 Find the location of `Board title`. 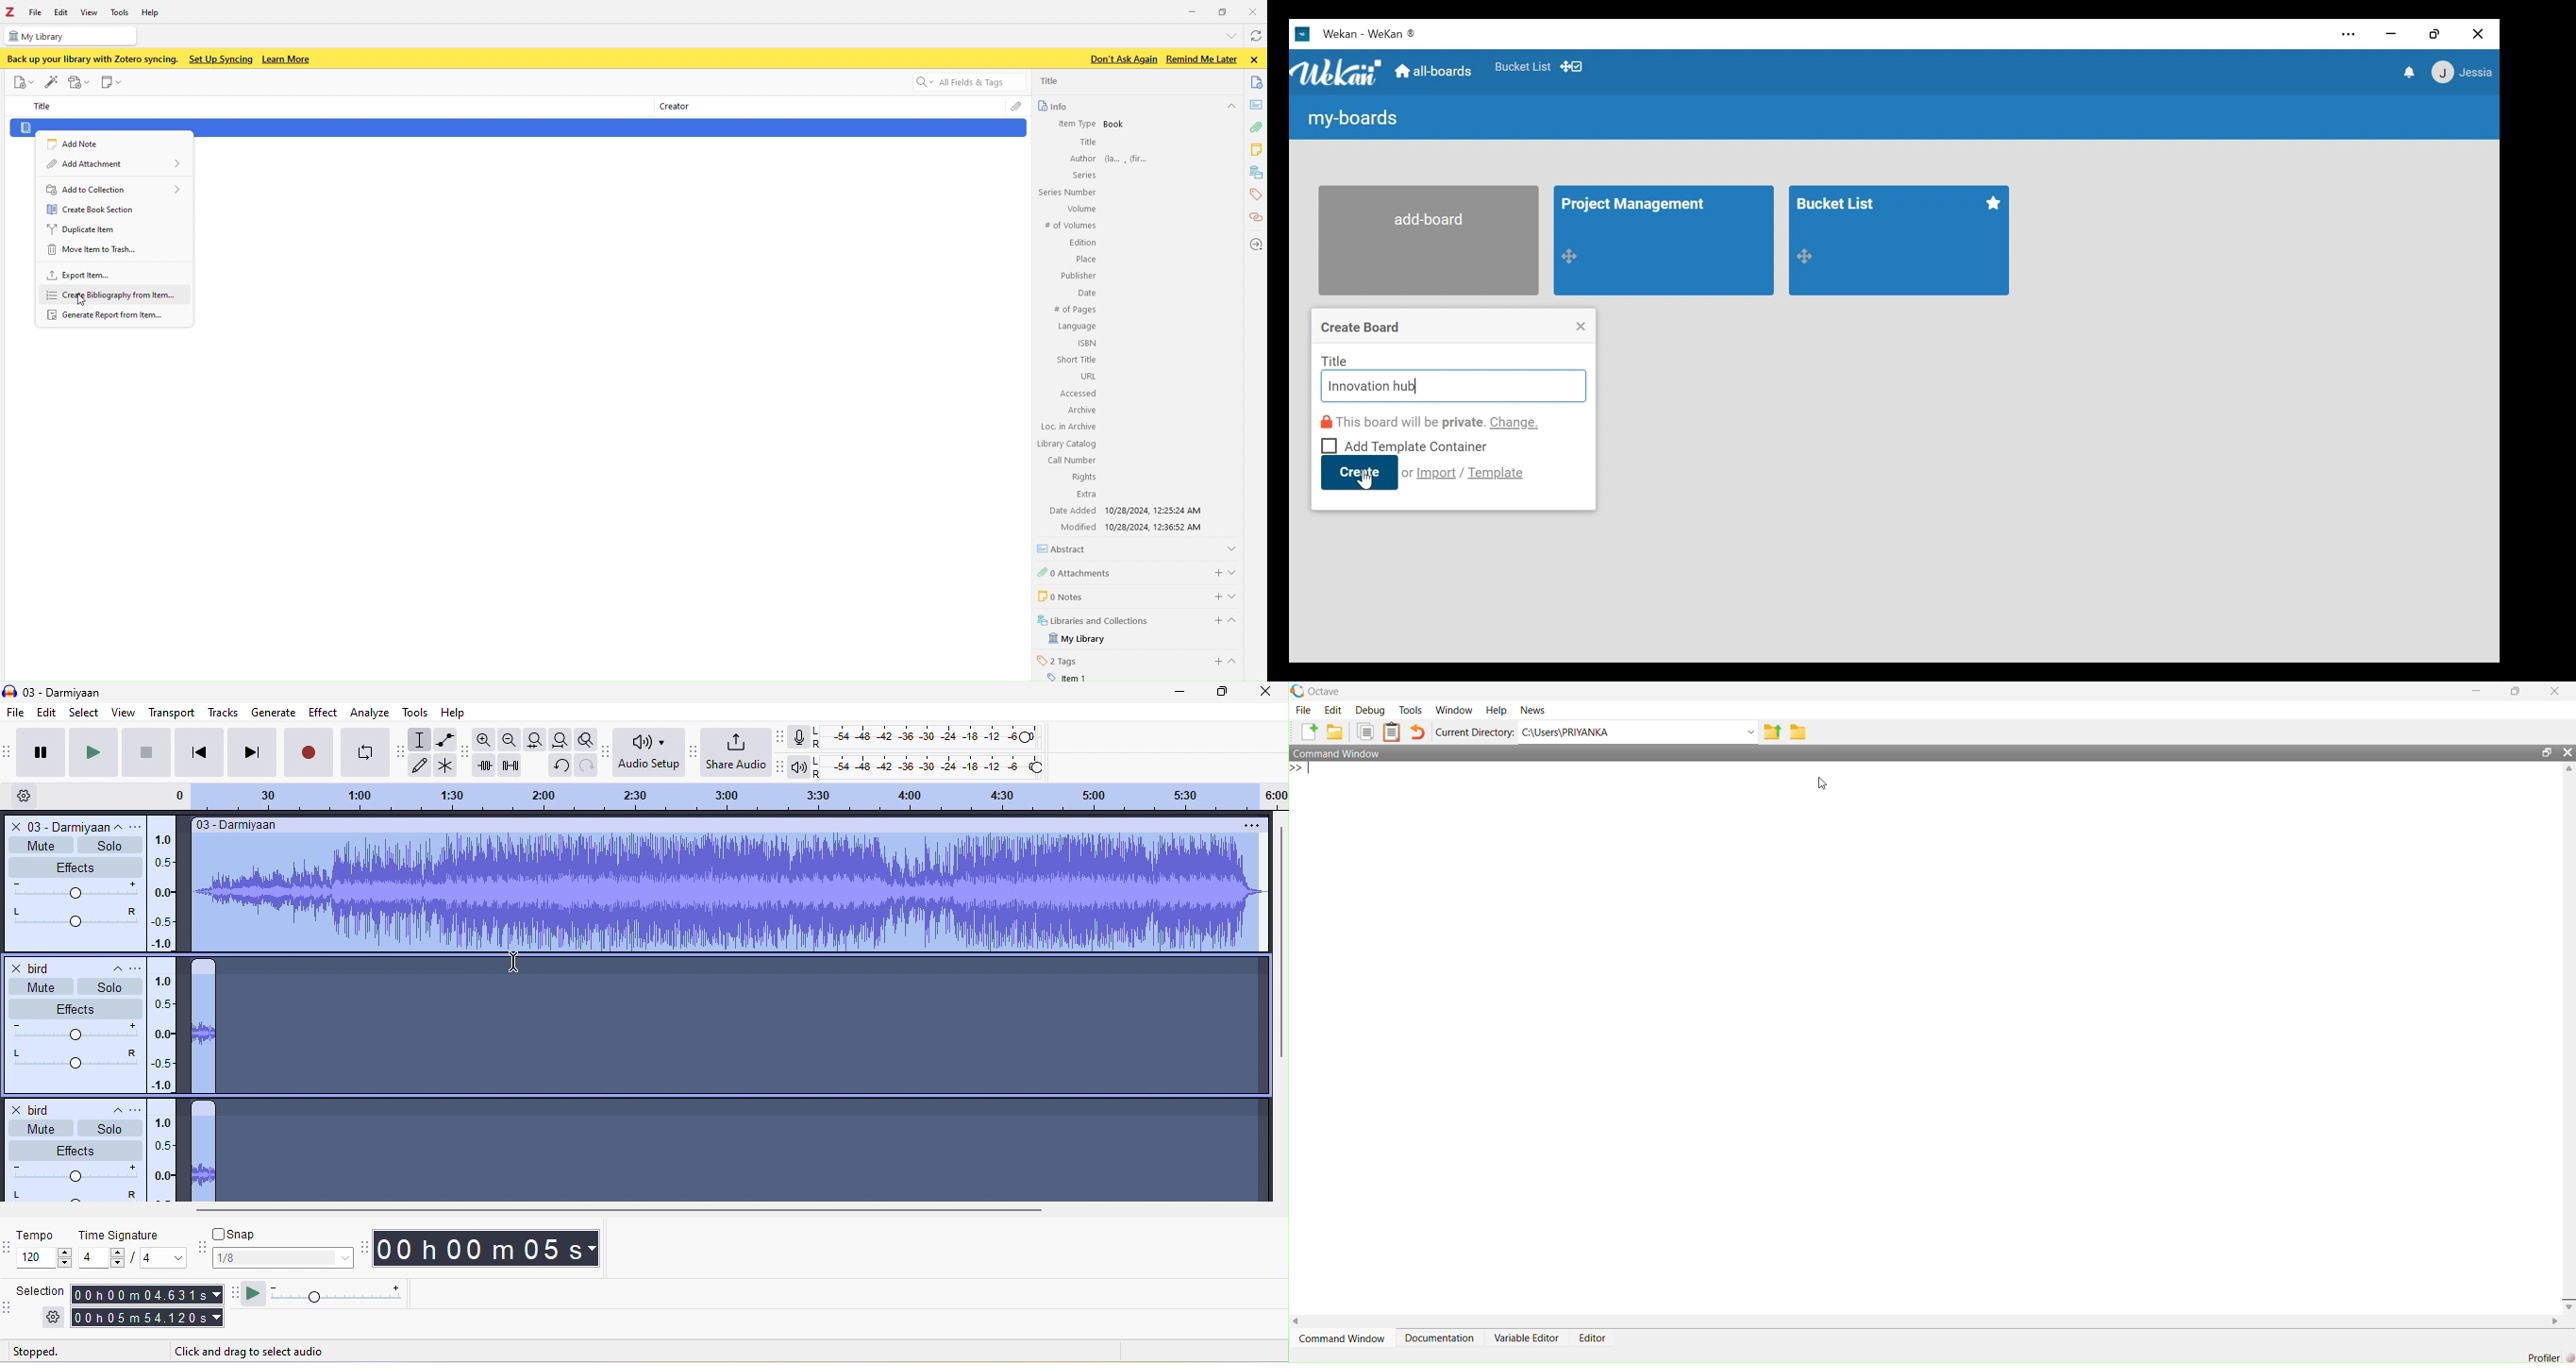

Board title is located at coordinates (1638, 206).